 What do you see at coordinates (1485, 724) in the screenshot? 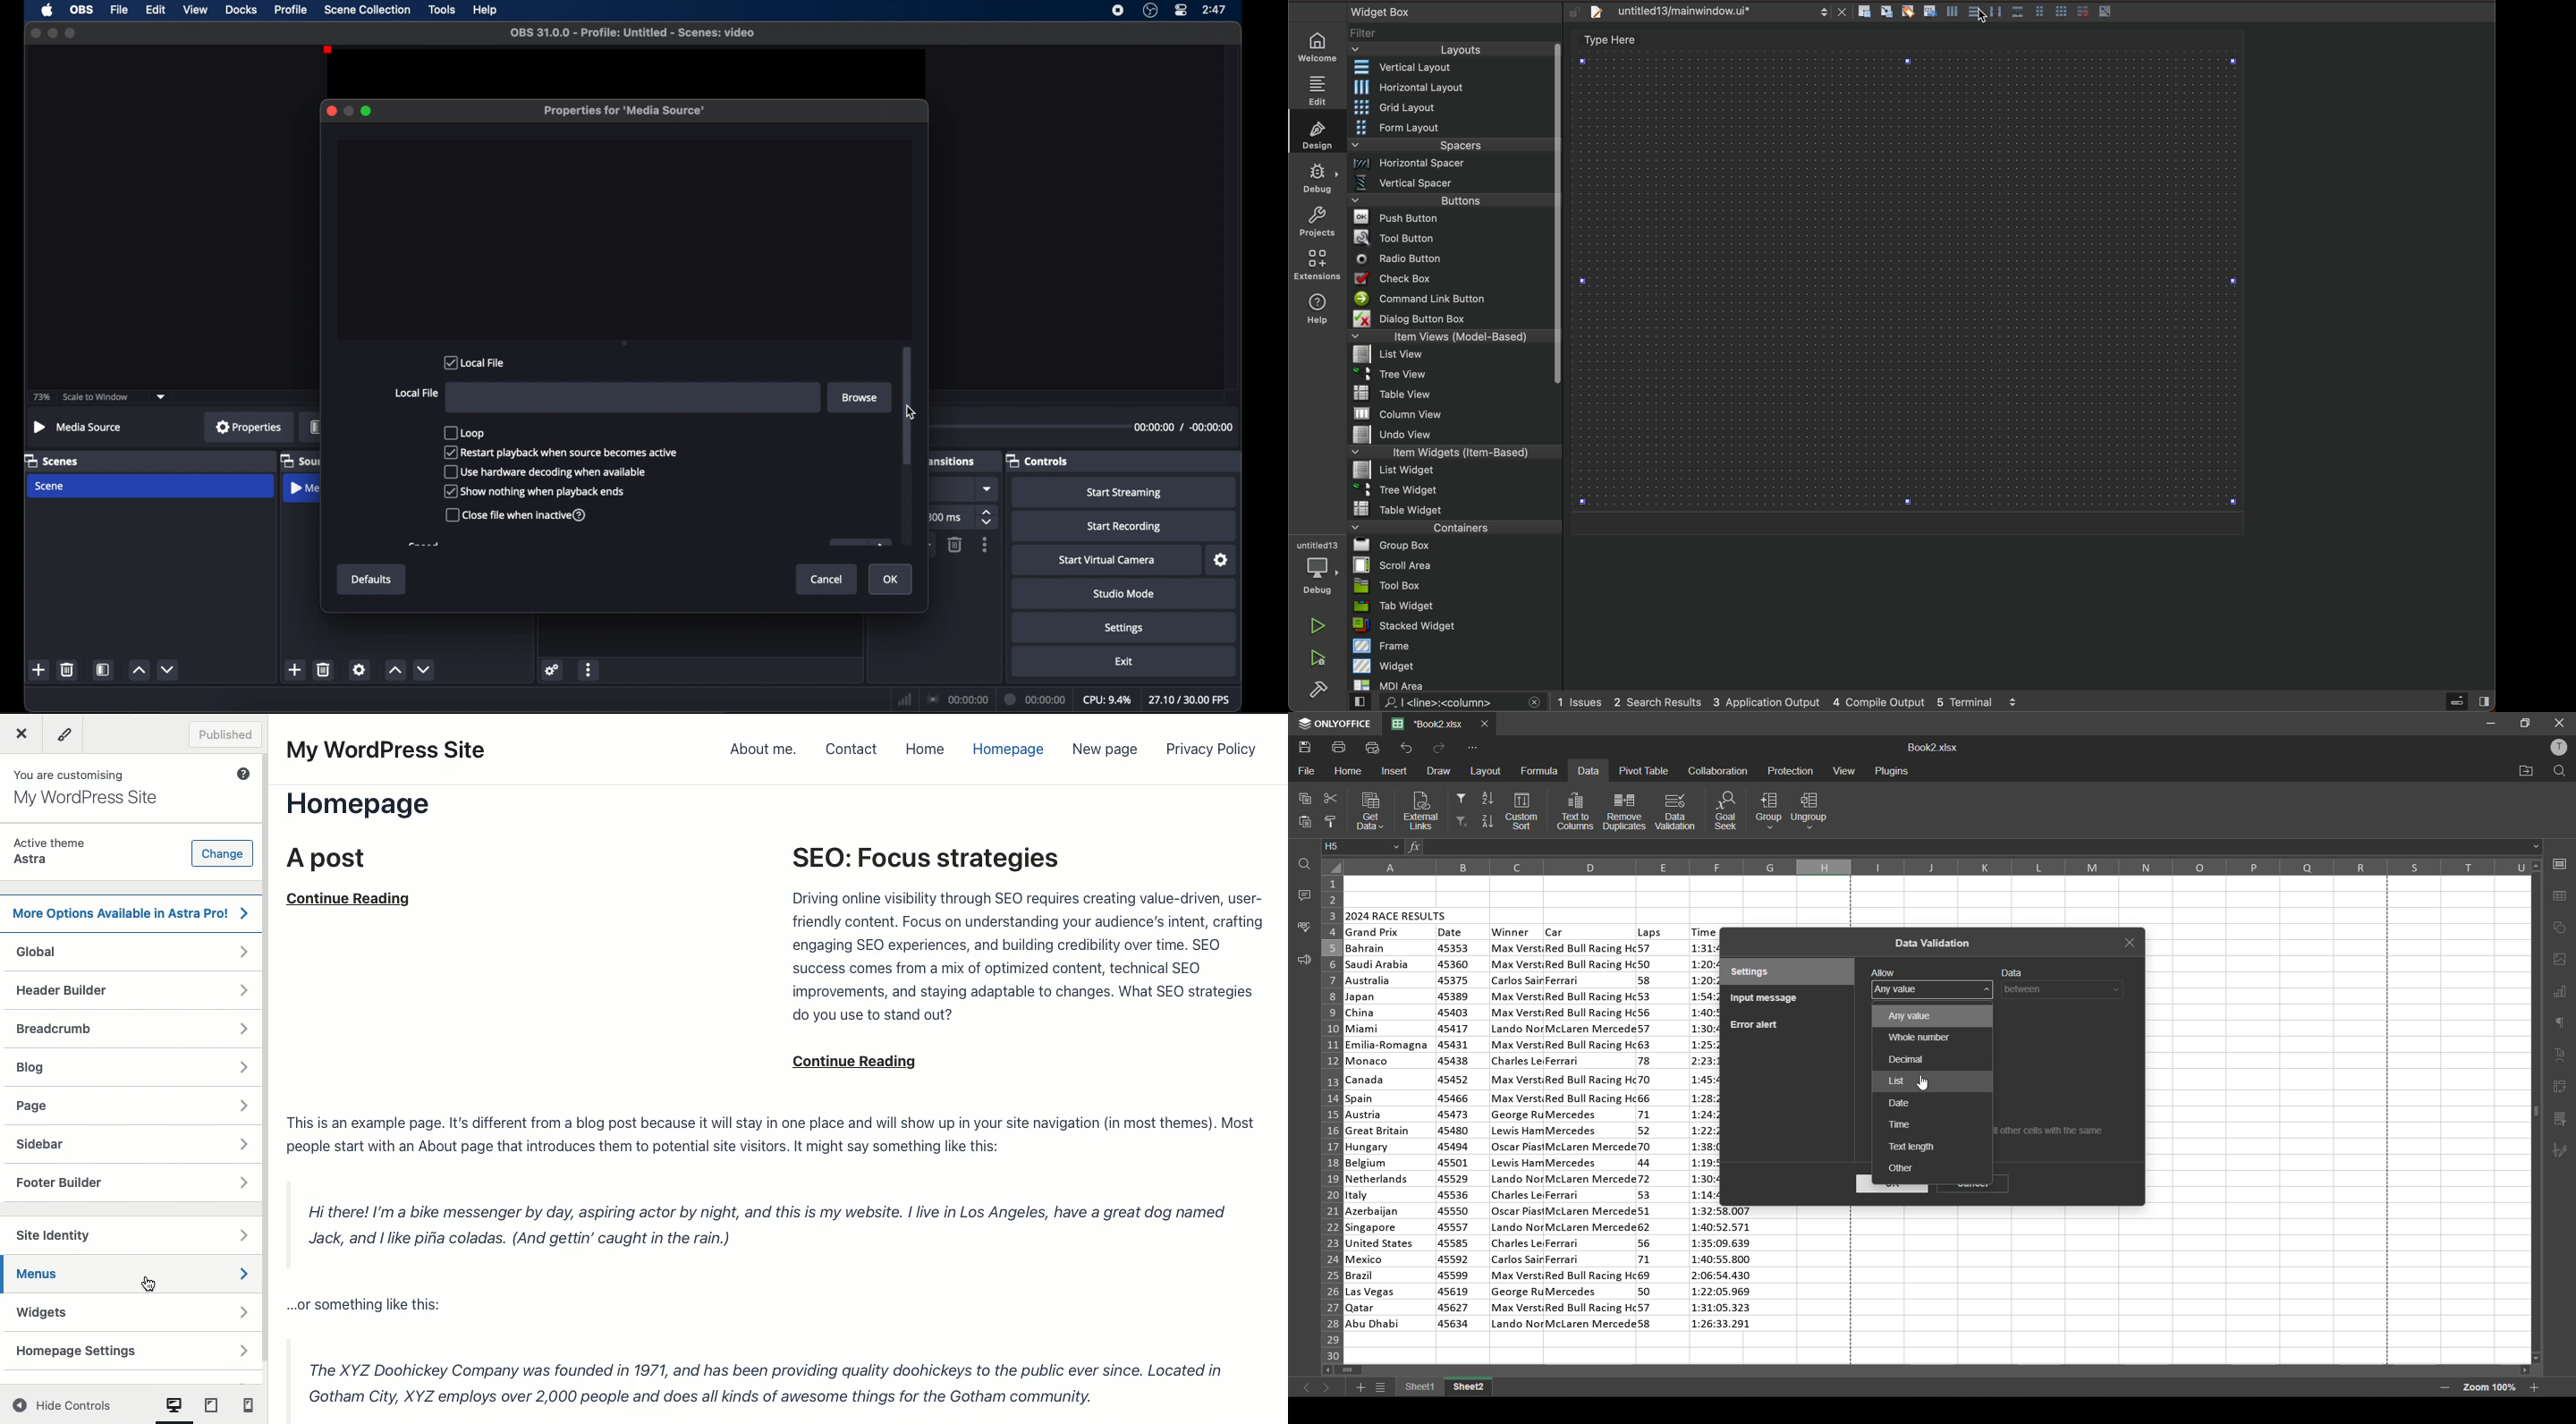
I see `close tab` at bounding box center [1485, 724].